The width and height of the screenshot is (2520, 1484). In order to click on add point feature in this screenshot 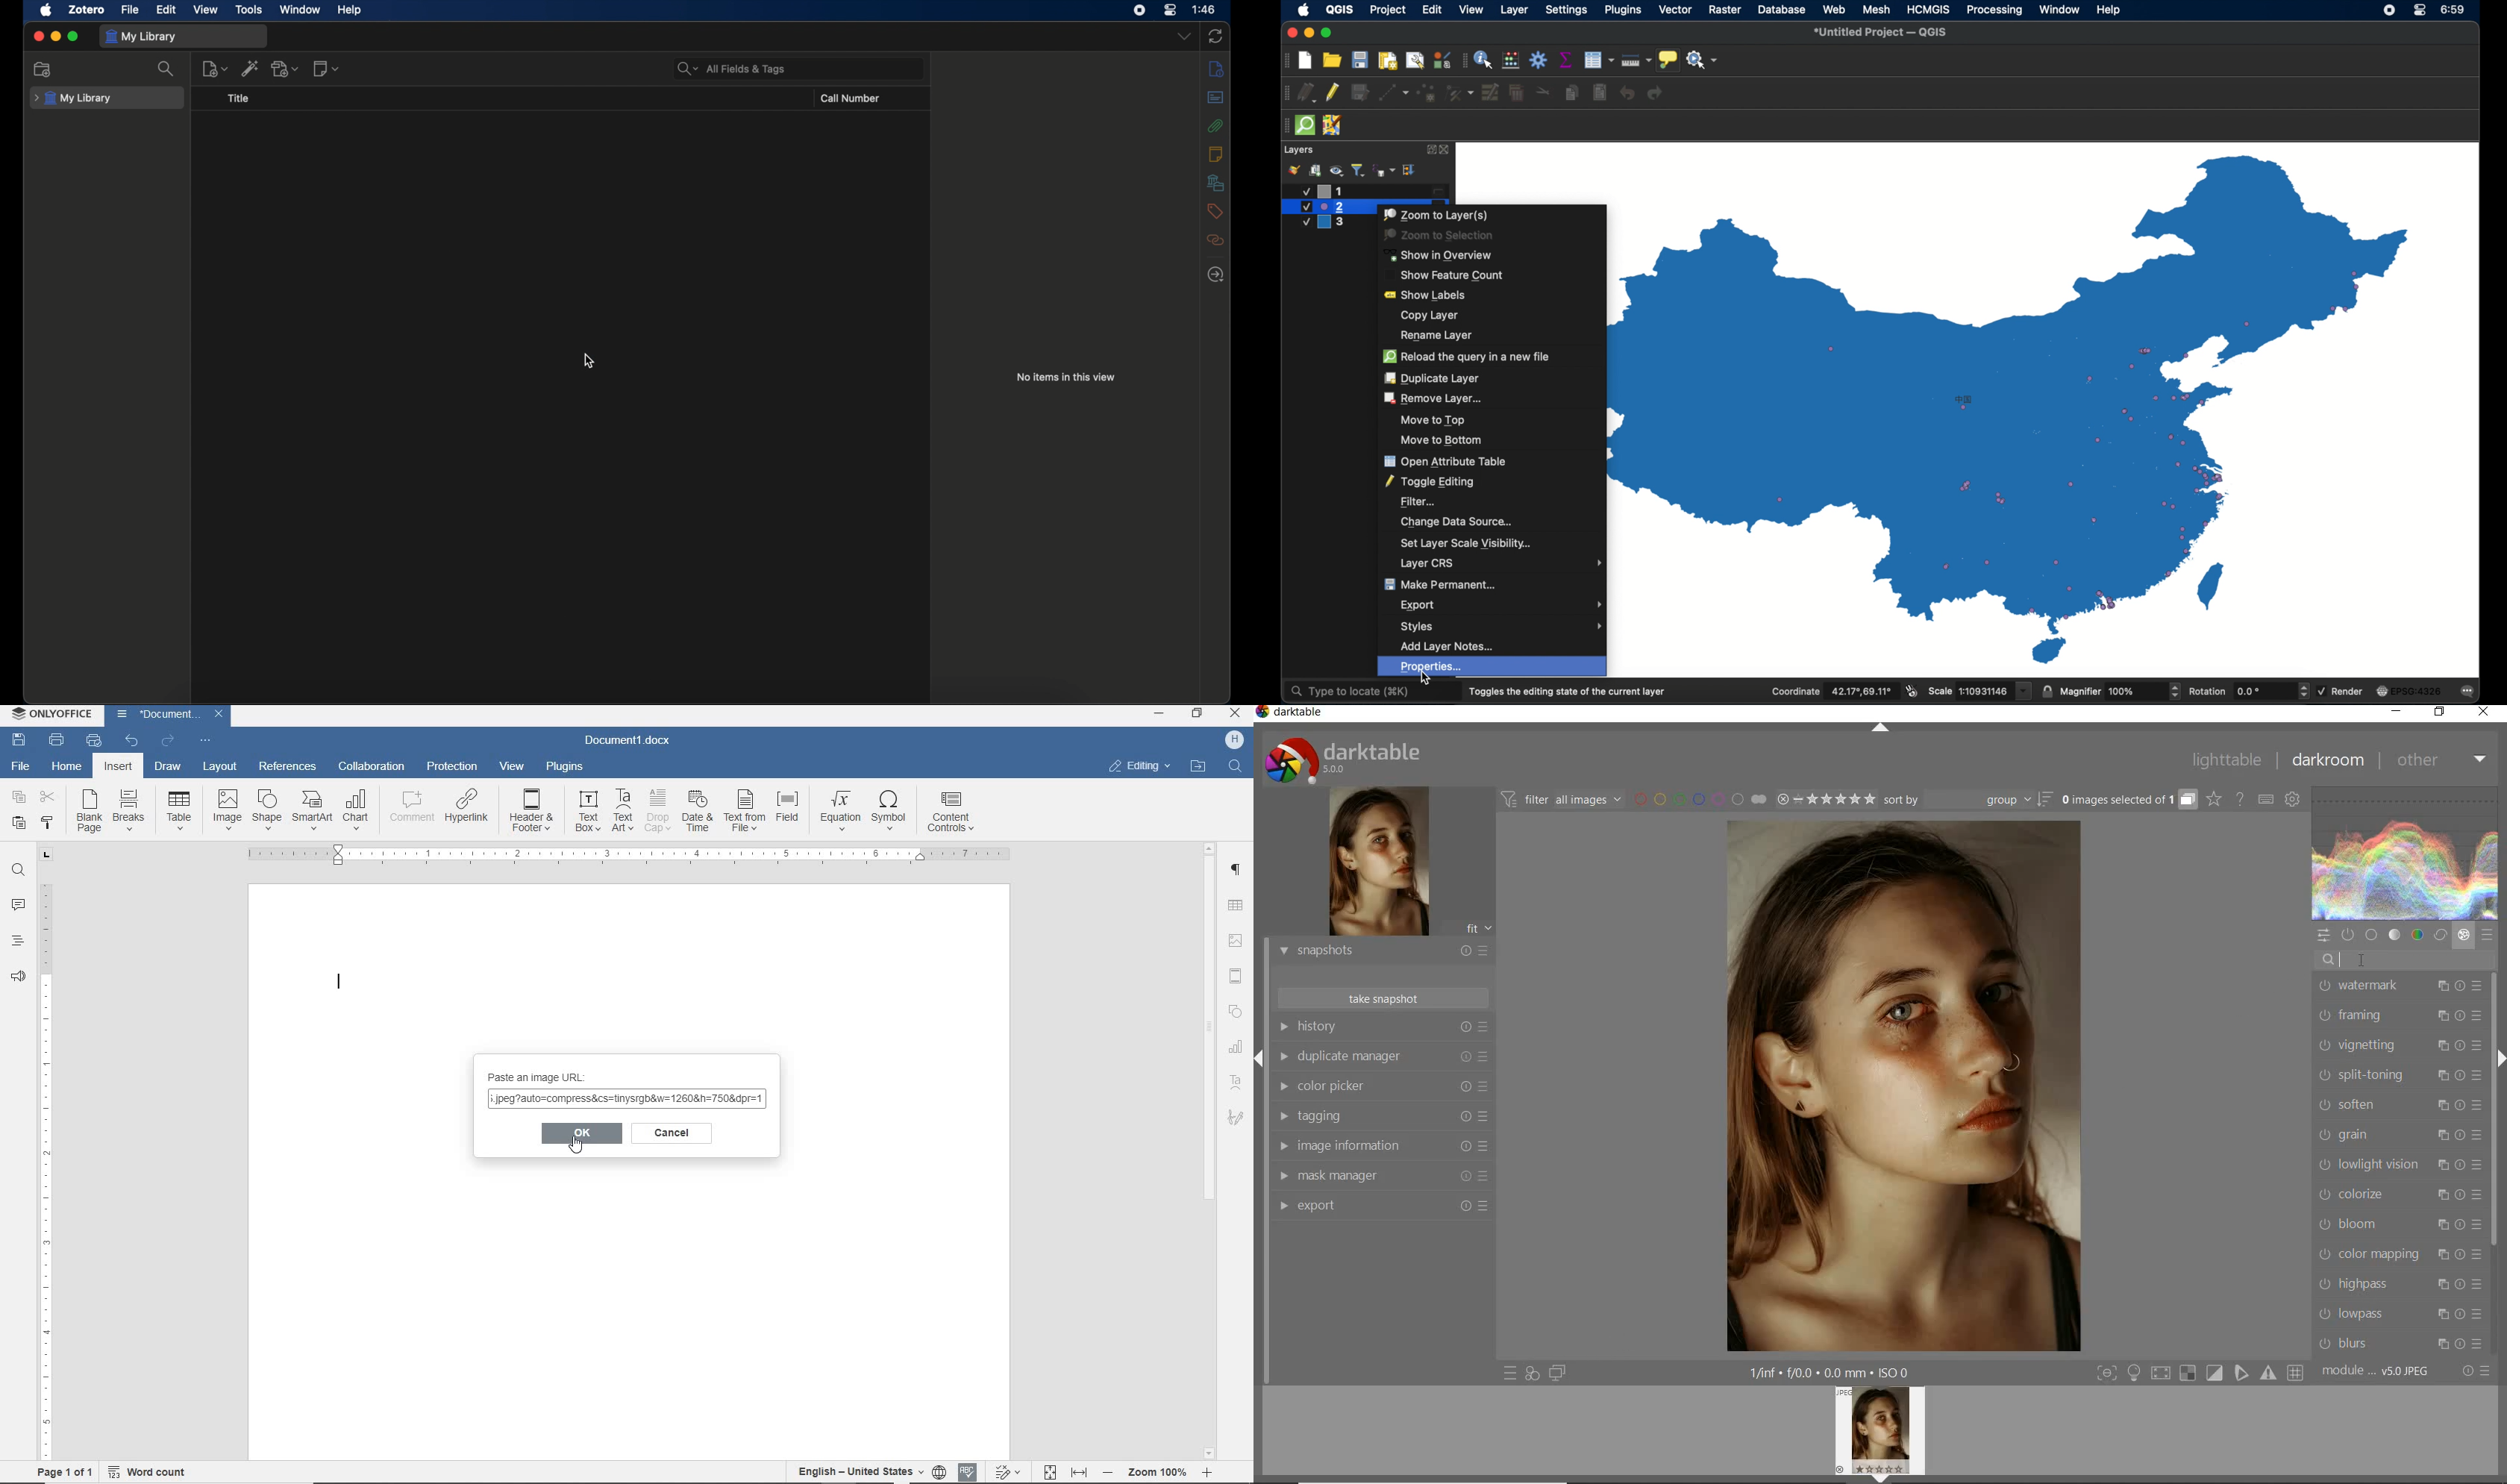, I will do `click(1427, 93)`.